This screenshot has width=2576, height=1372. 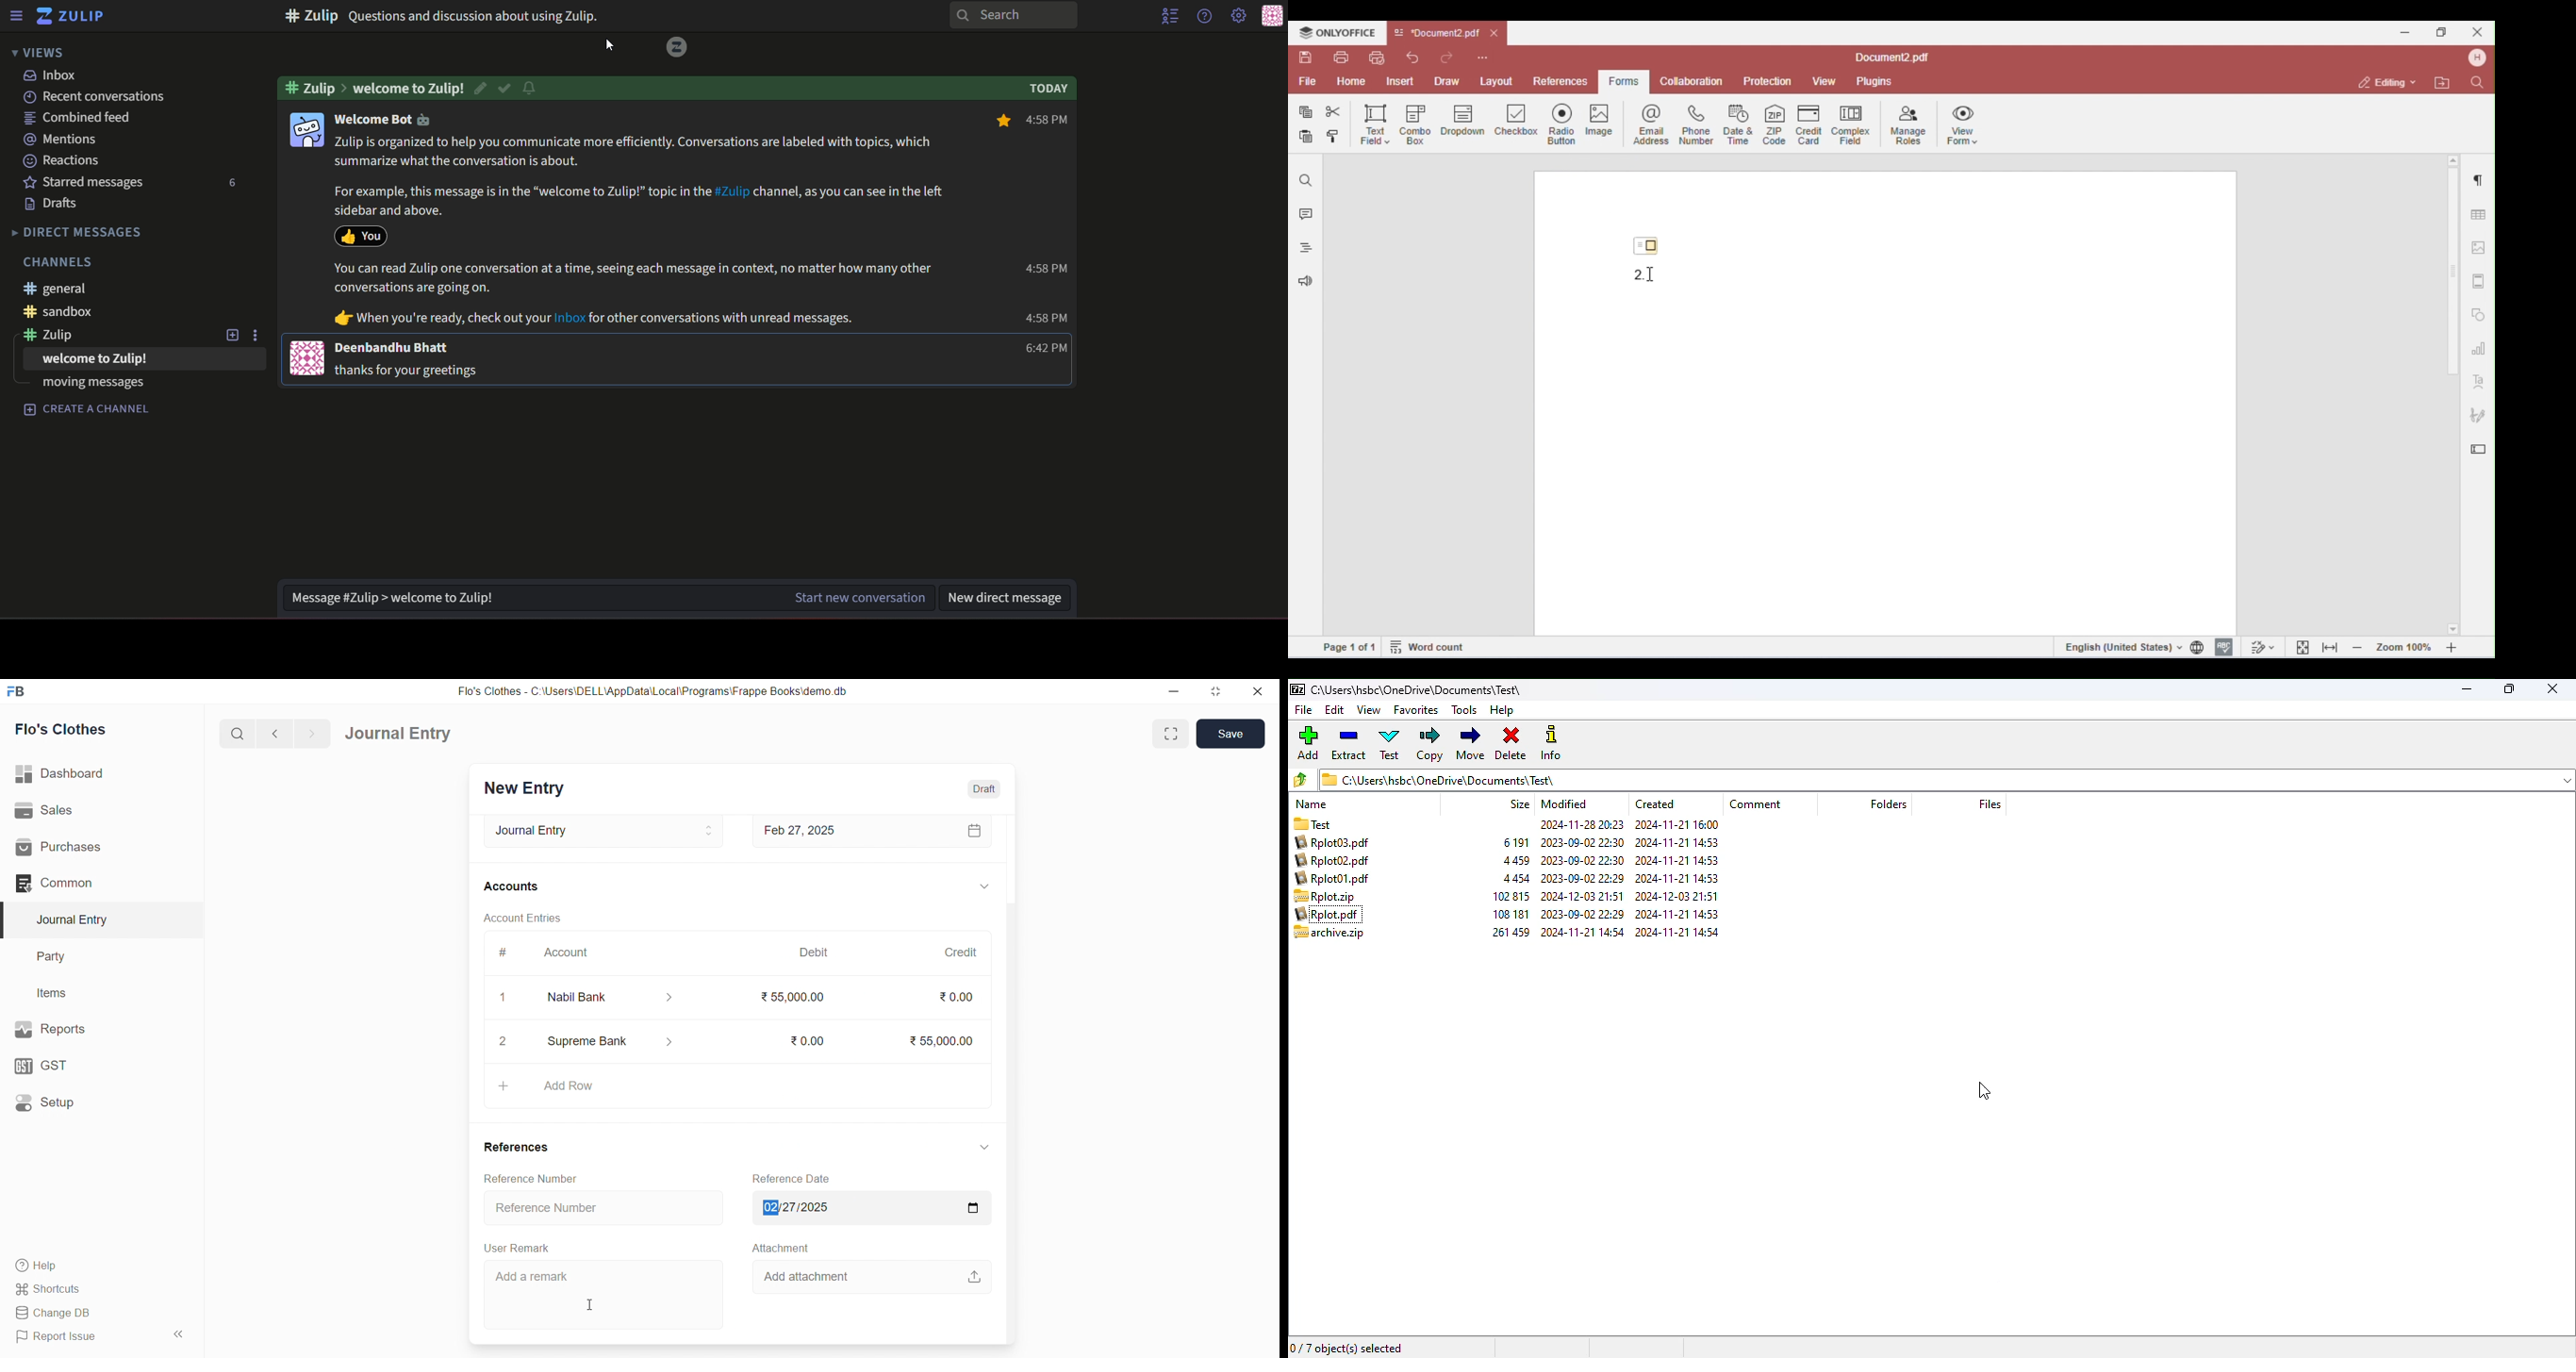 I want to click on minimize, so click(x=1172, y=690).